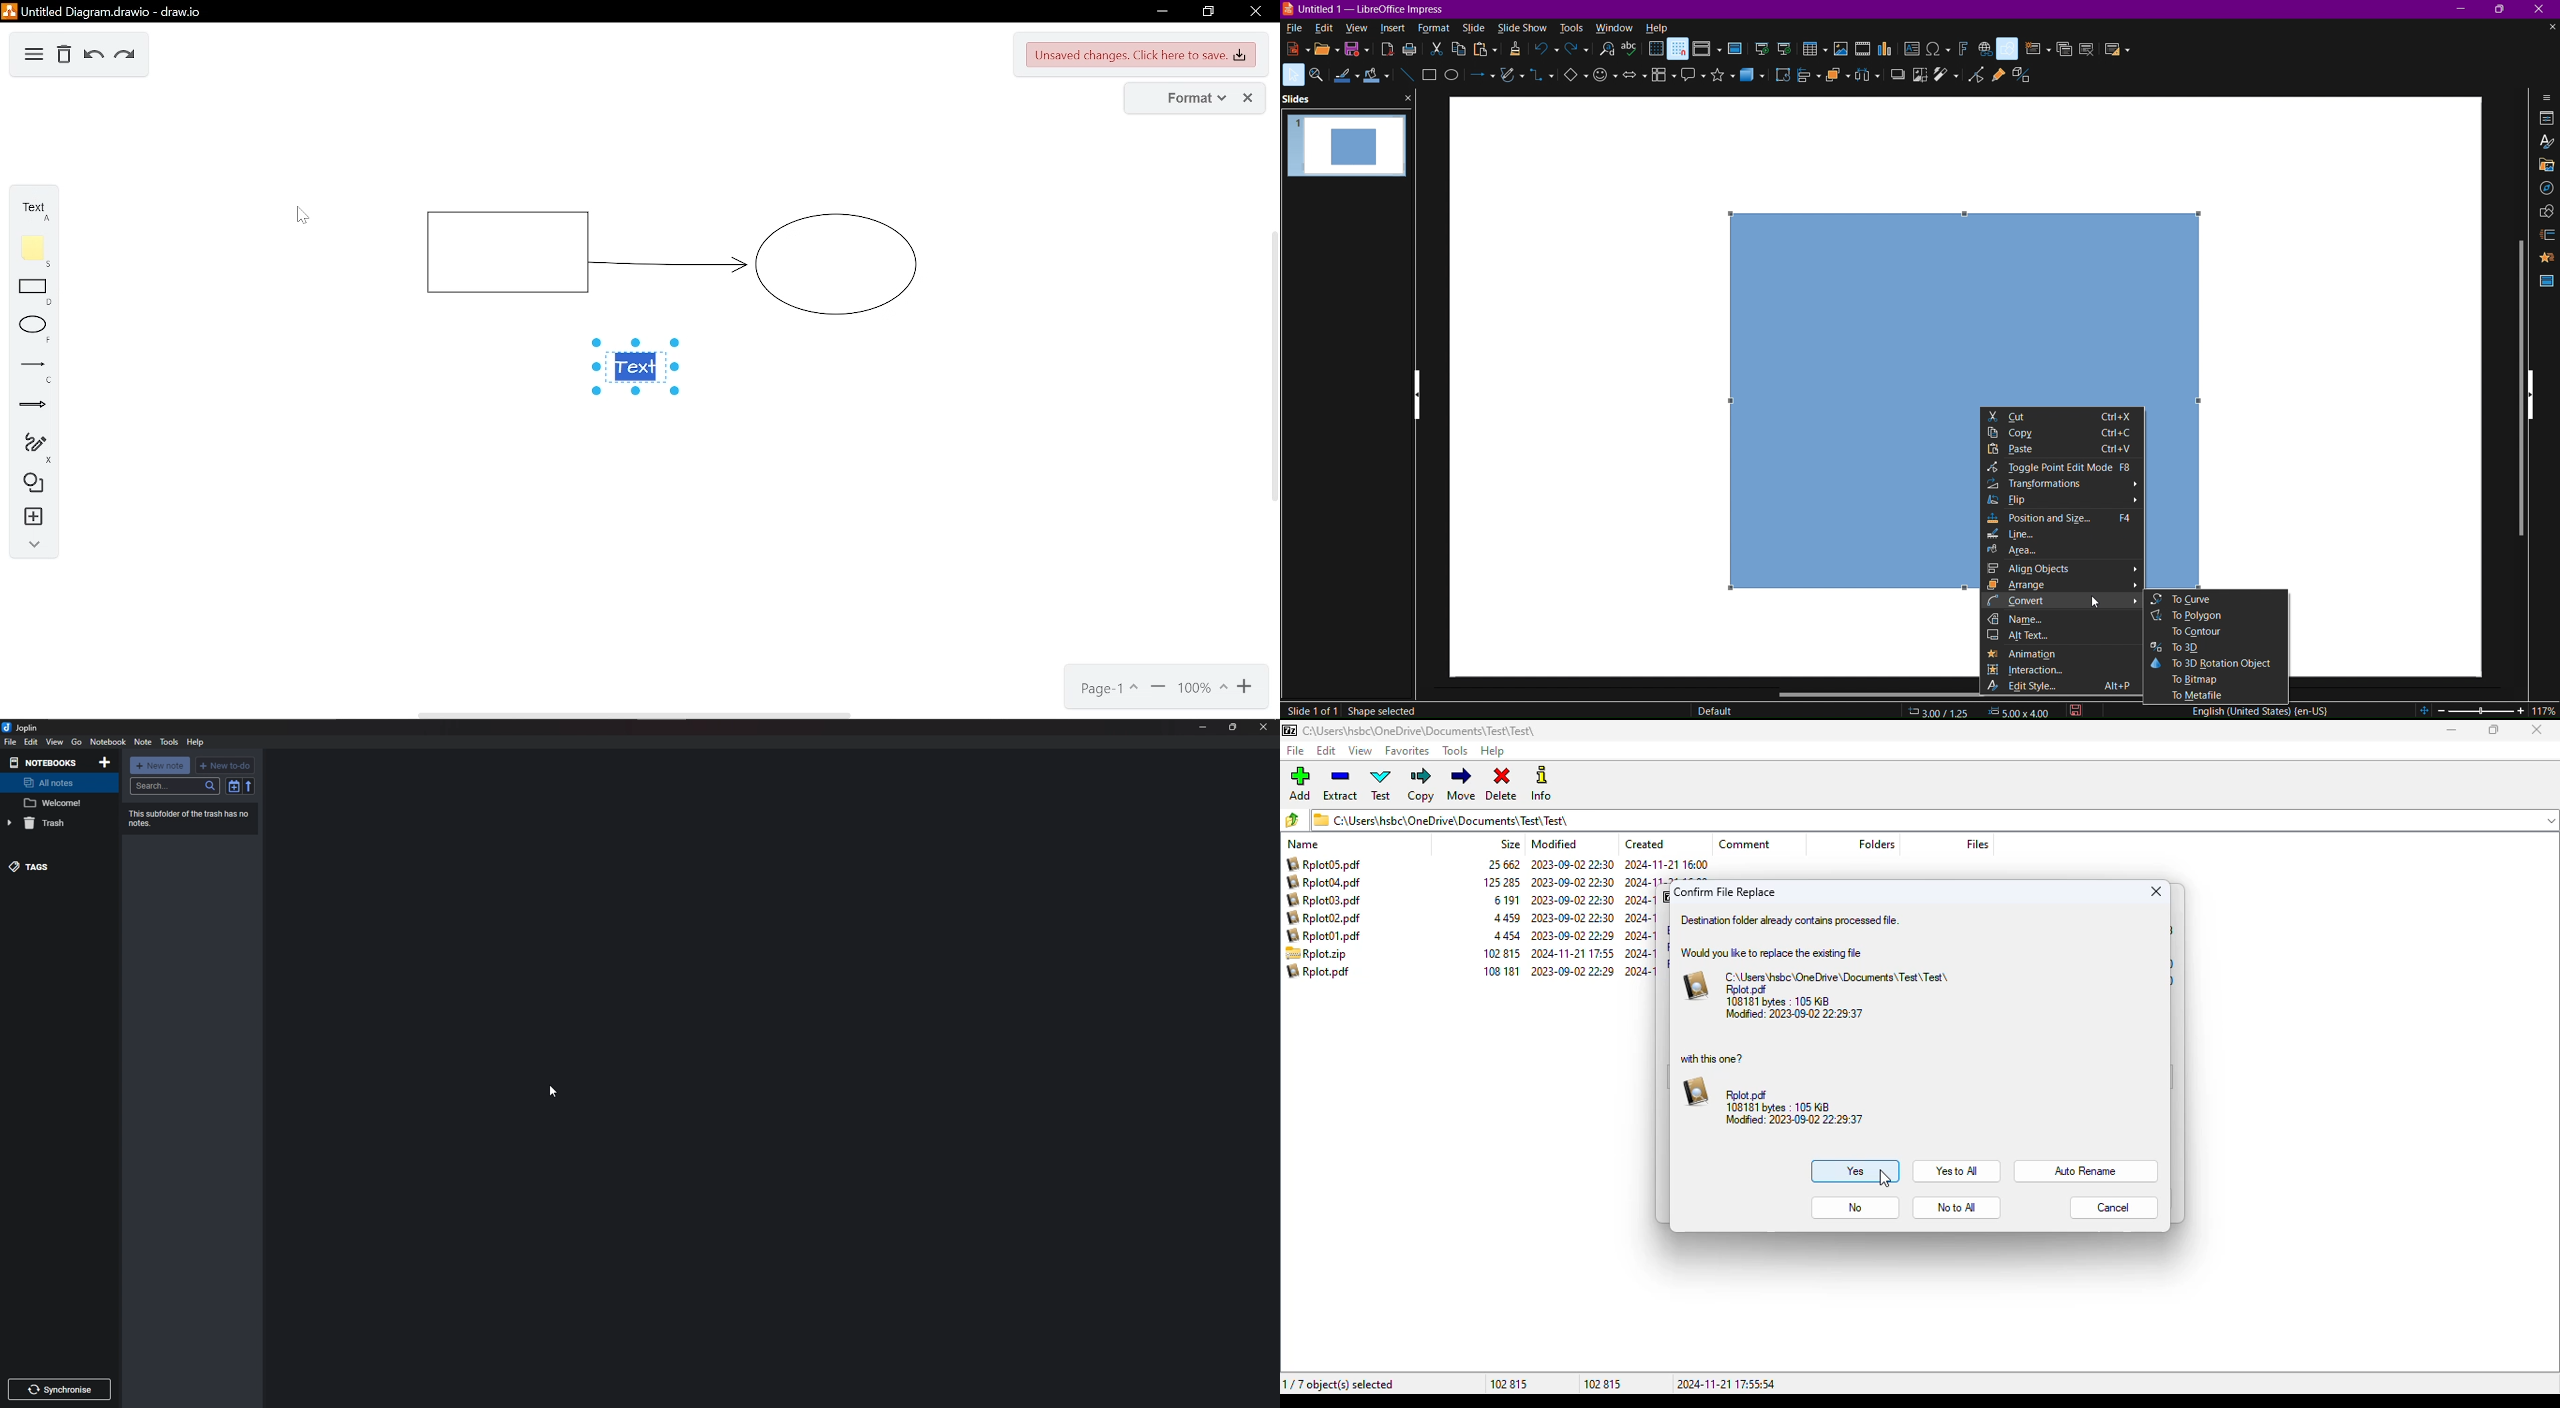 The height and width of the screenshot is (1428, 2576). What do you see at coordinates (1511, 1385) in the screenshot?
I see `102815` at bounding box center [1511, 1385].